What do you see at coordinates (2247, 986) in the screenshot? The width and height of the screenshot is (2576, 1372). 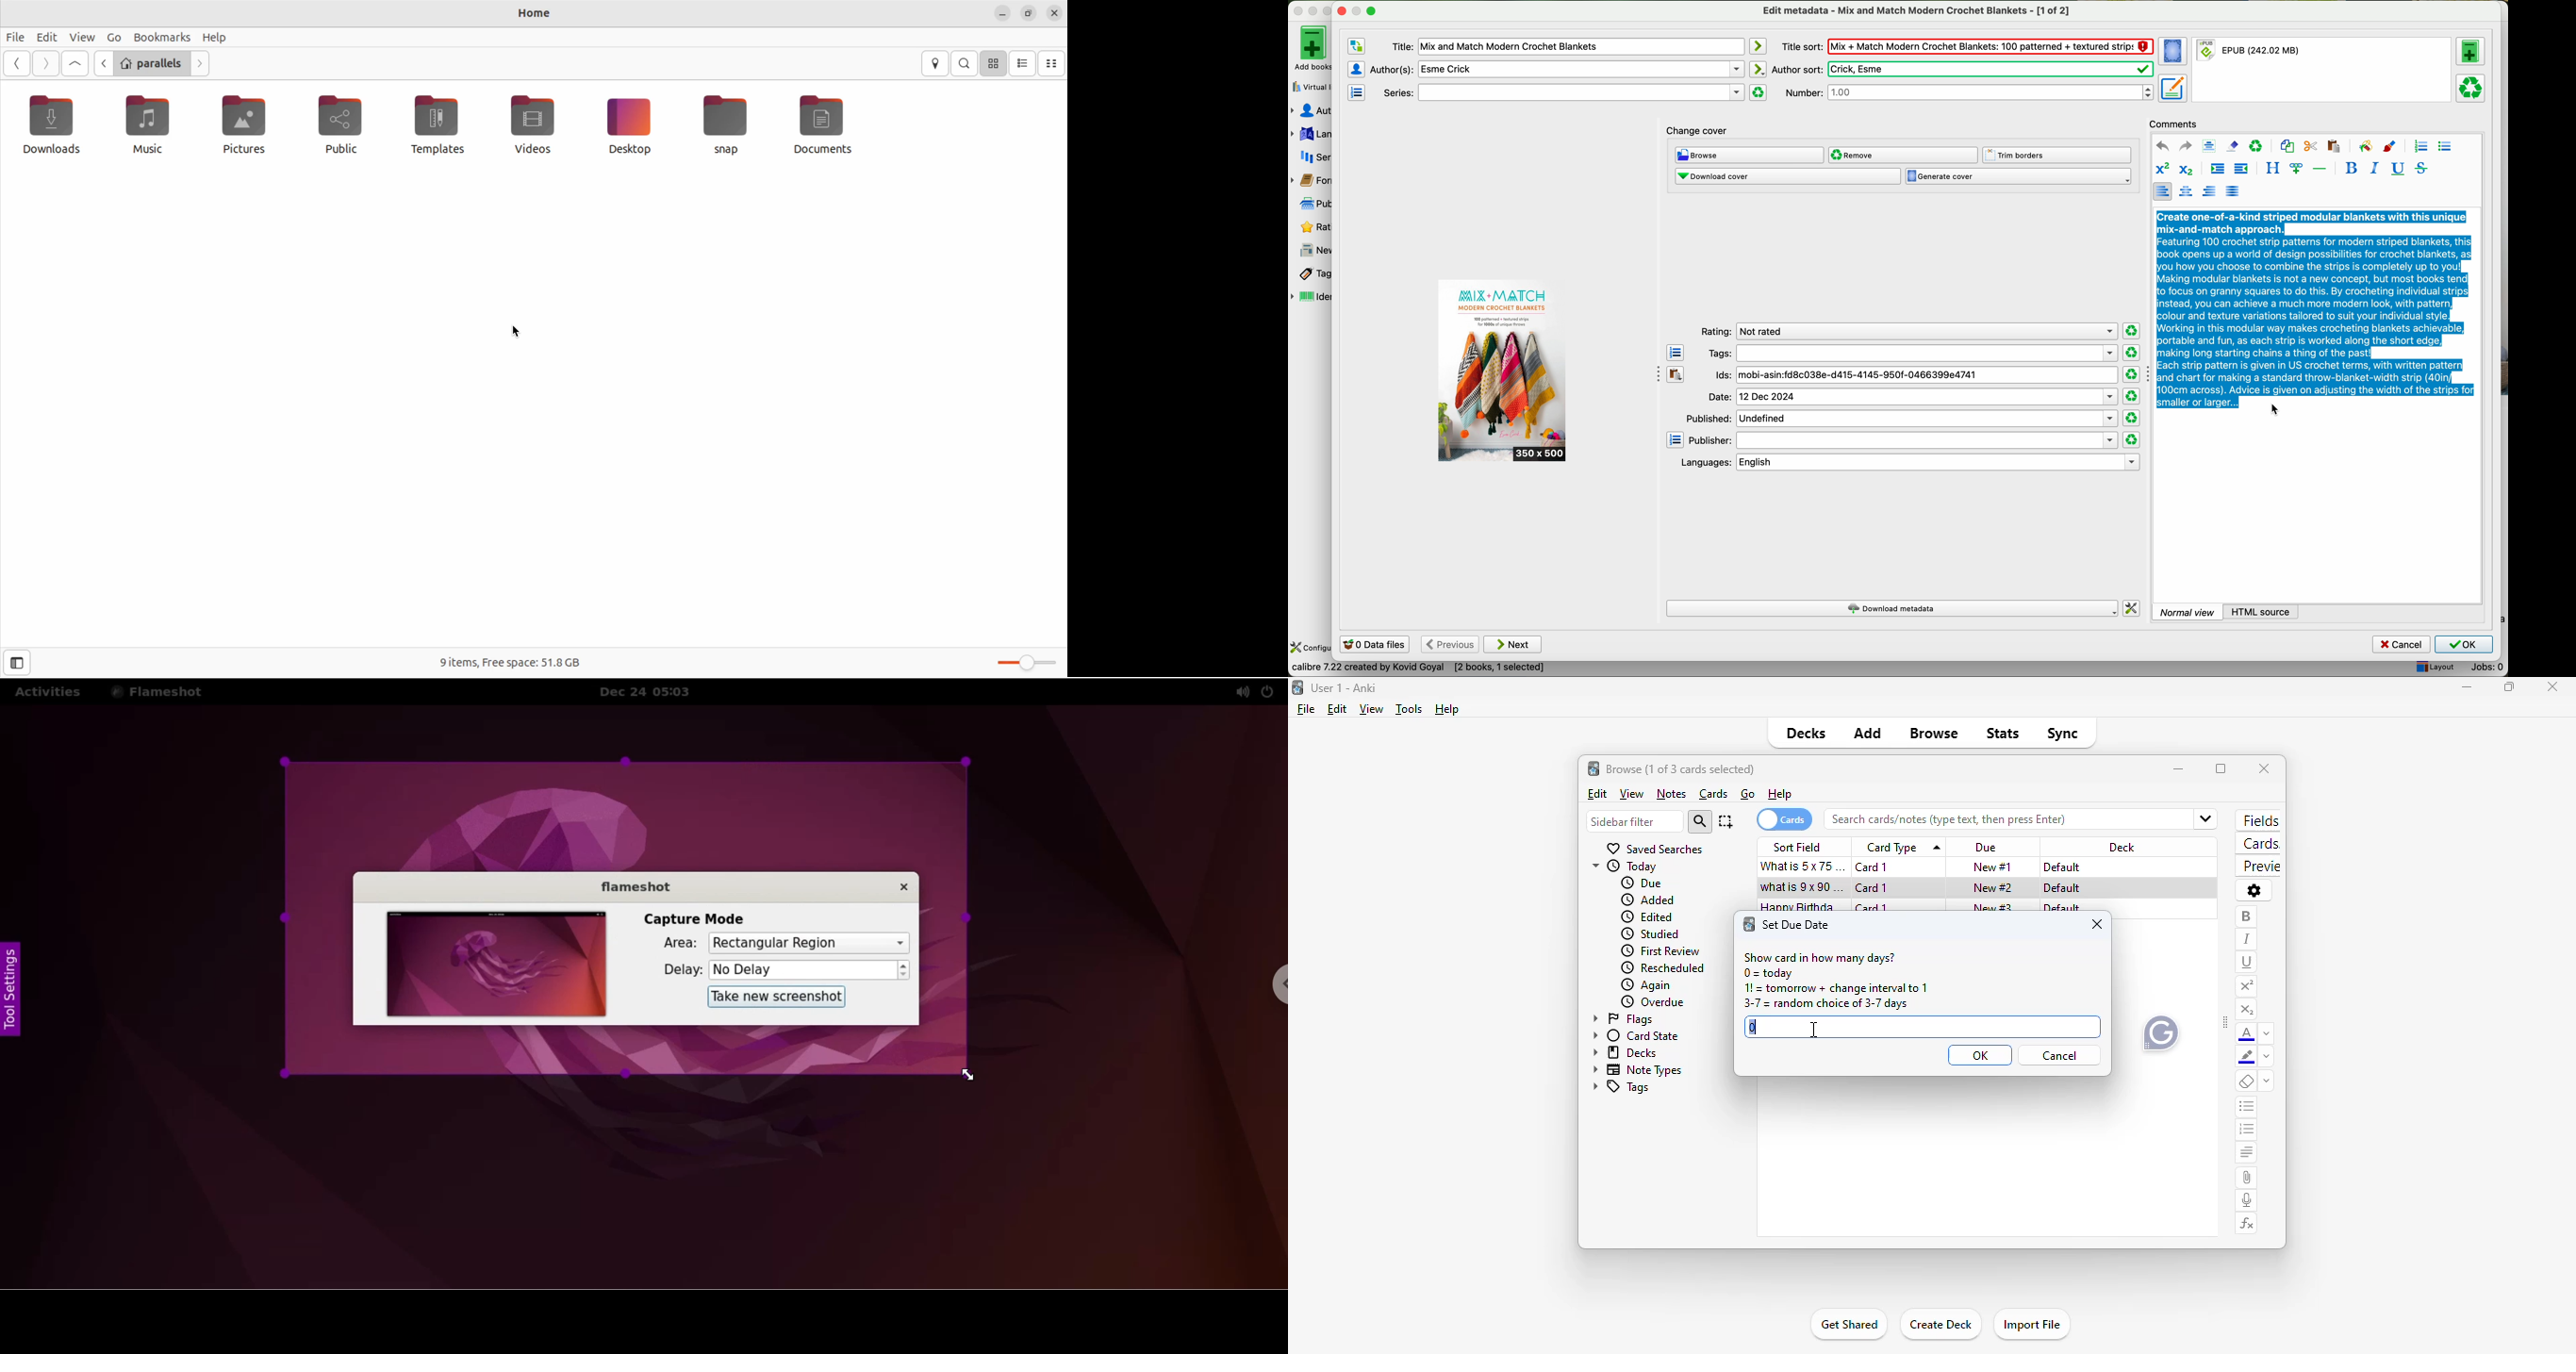 I see `superscript` at bounding box center [2247, 986].